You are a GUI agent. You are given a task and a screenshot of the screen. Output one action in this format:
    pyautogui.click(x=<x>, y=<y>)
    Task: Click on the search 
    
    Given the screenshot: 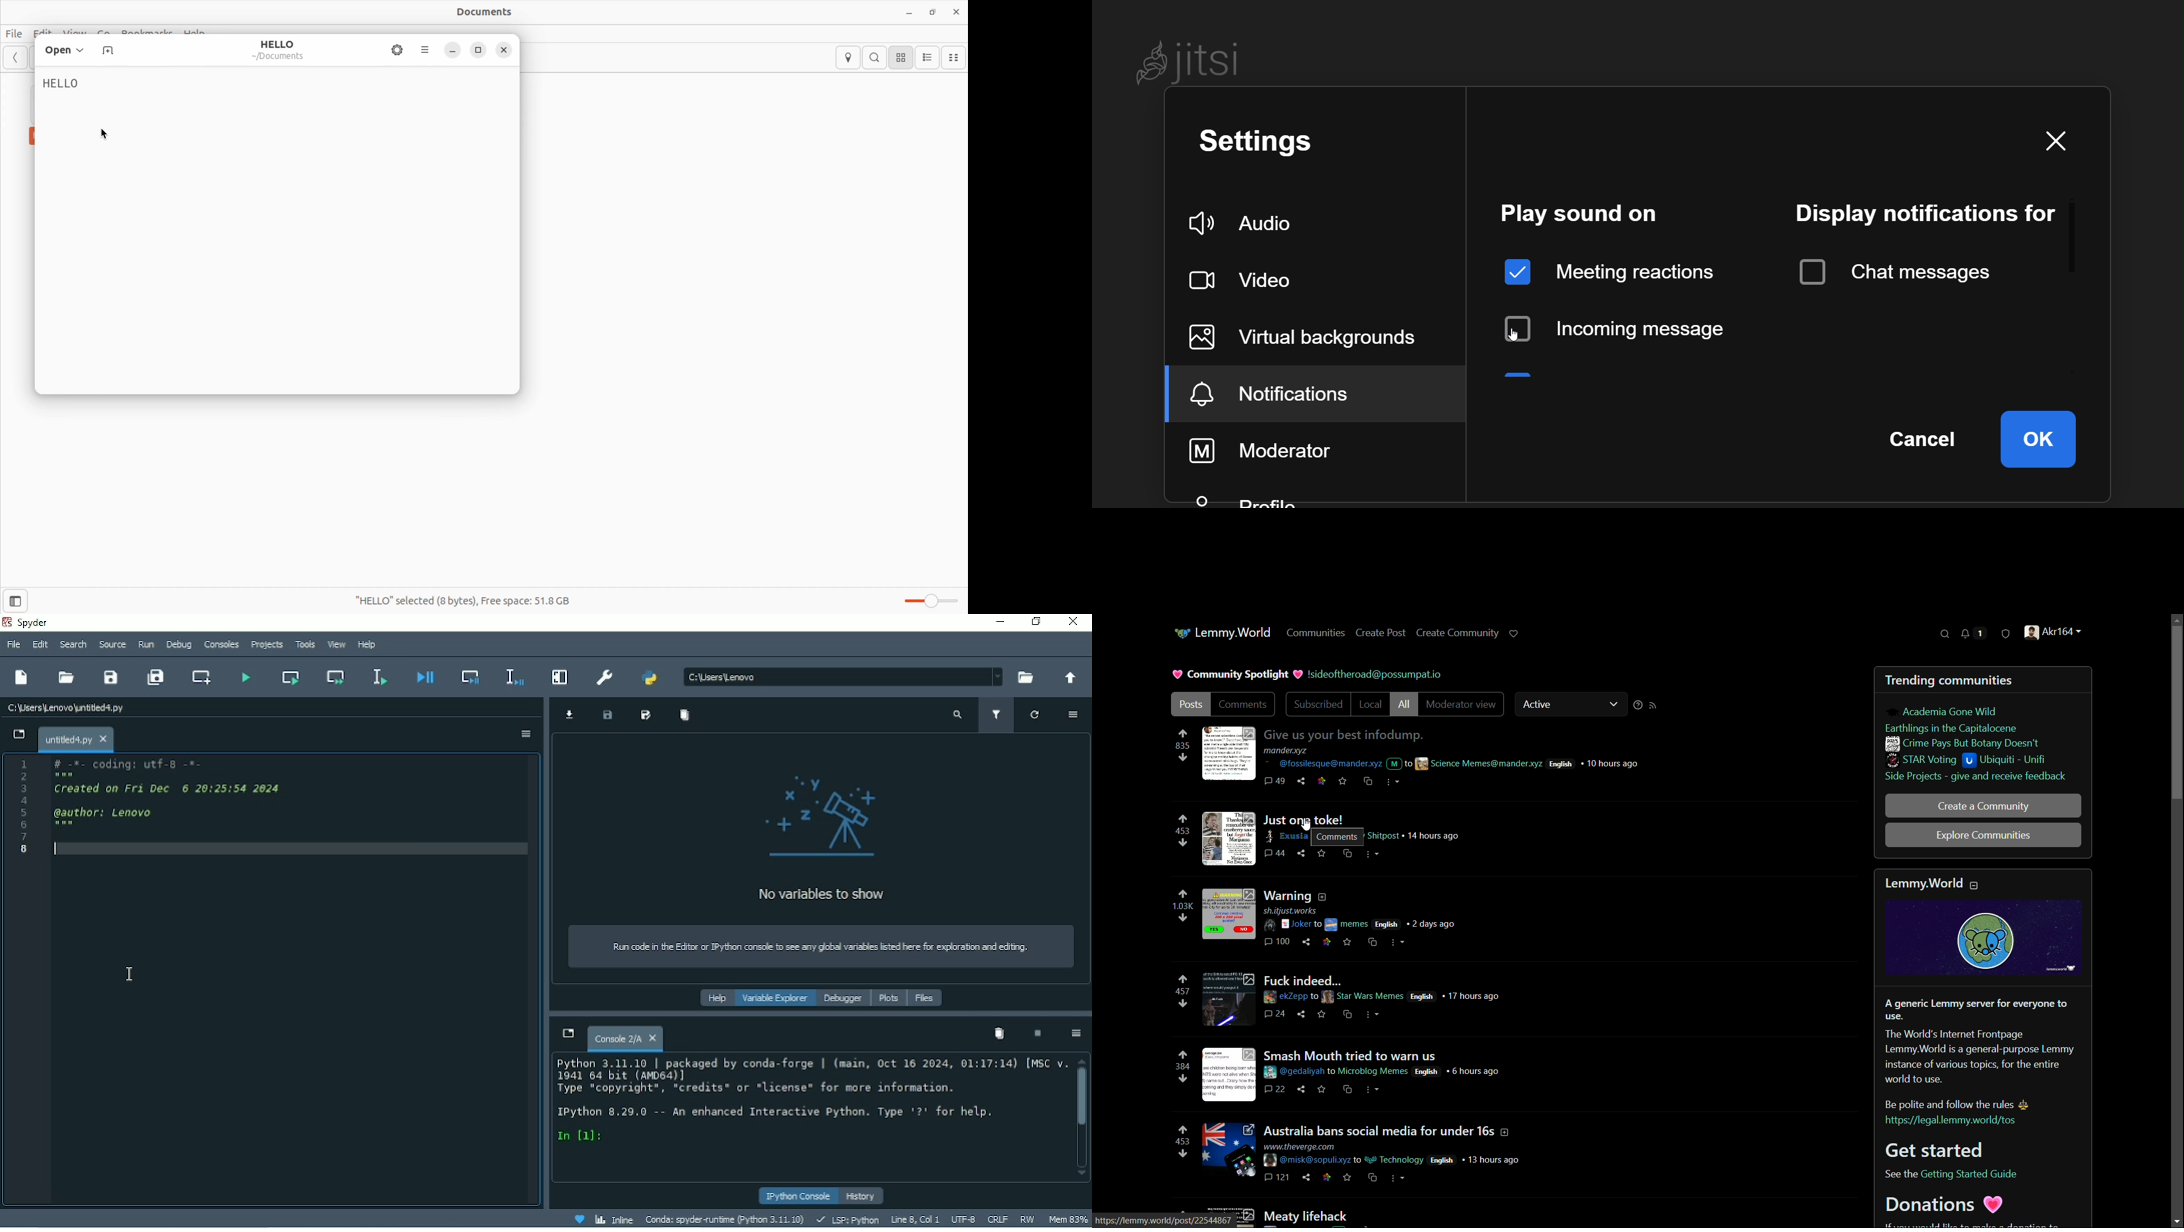 What is the action you would take?
    pyautogui.click(x=1946, y=633)
    